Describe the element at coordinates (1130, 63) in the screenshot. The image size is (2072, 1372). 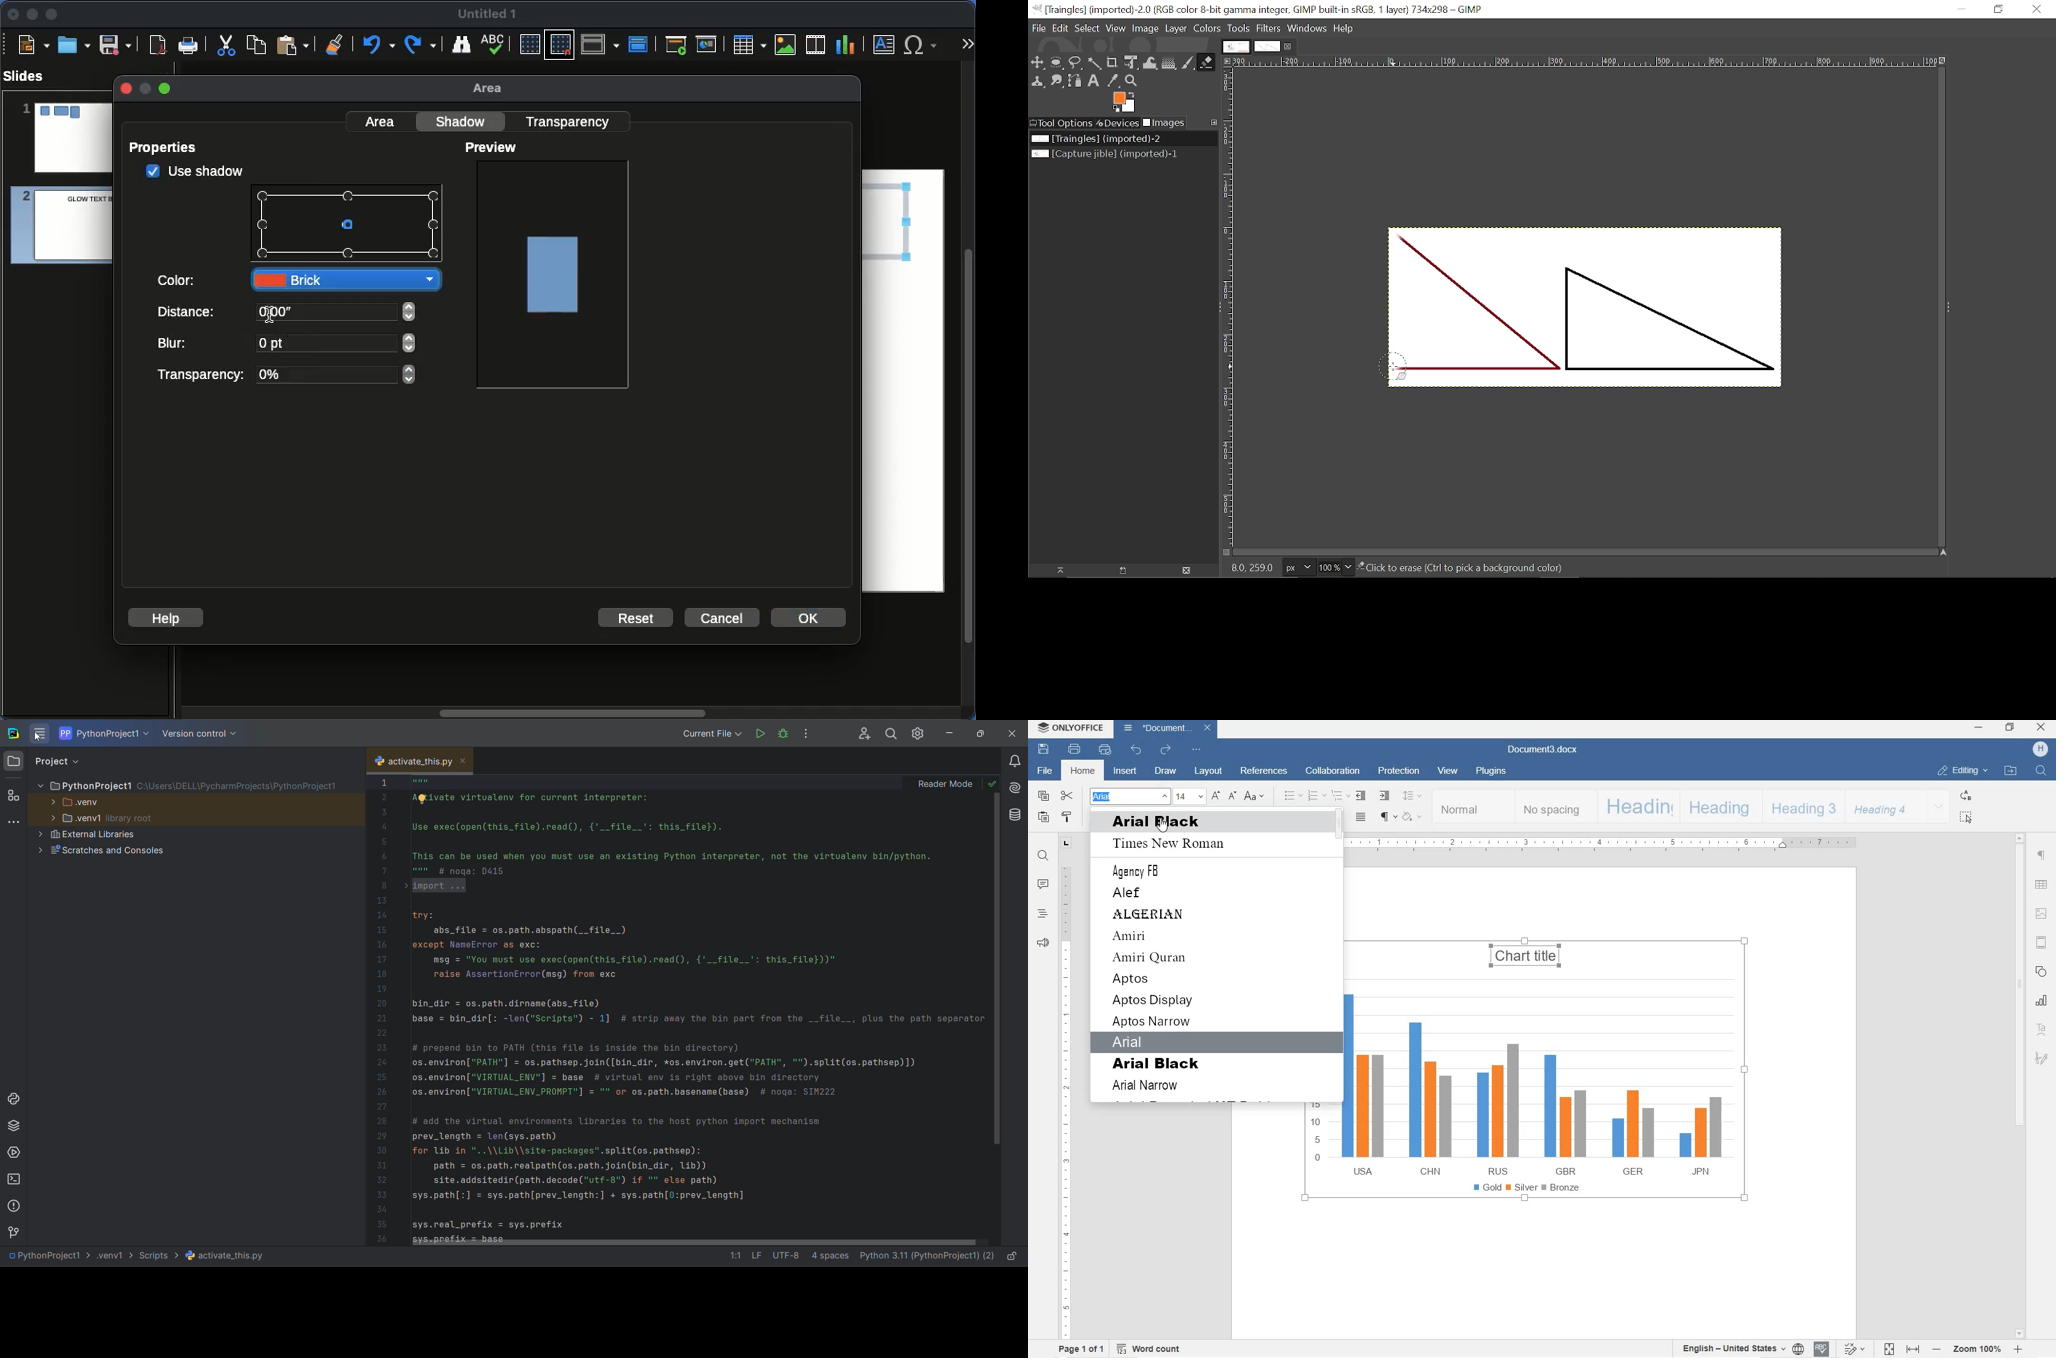
I see `Unified transform tool` at that location.